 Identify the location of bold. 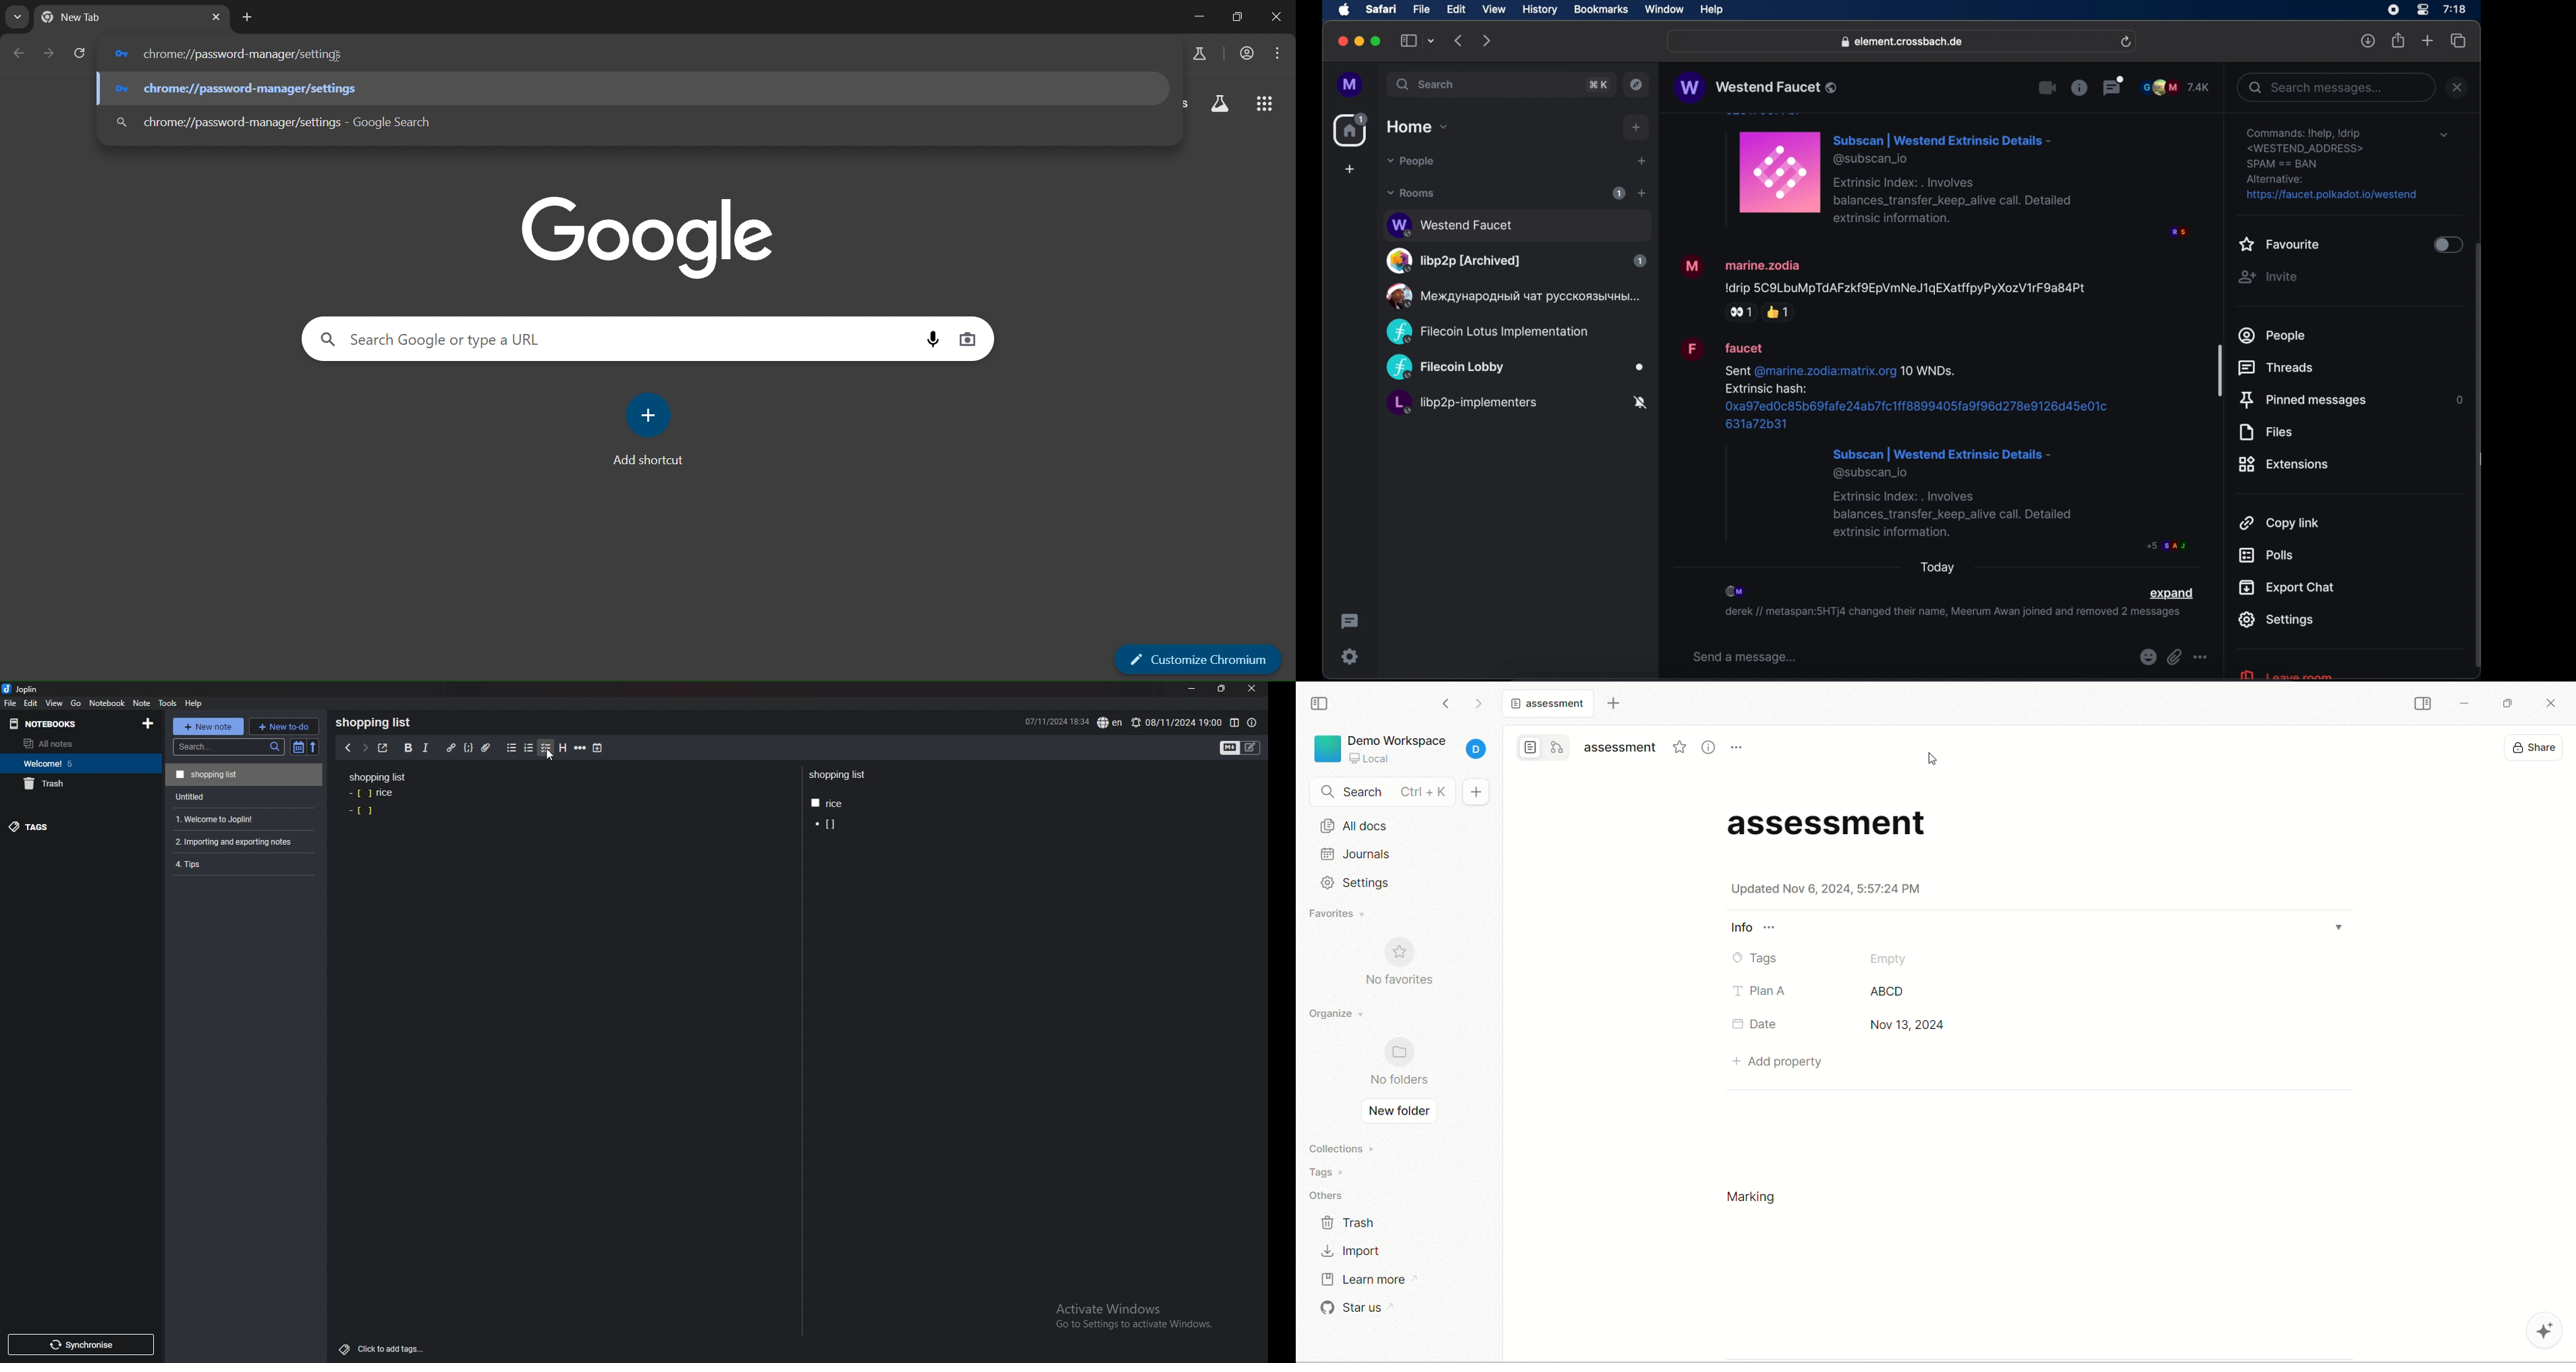
(408, 748).